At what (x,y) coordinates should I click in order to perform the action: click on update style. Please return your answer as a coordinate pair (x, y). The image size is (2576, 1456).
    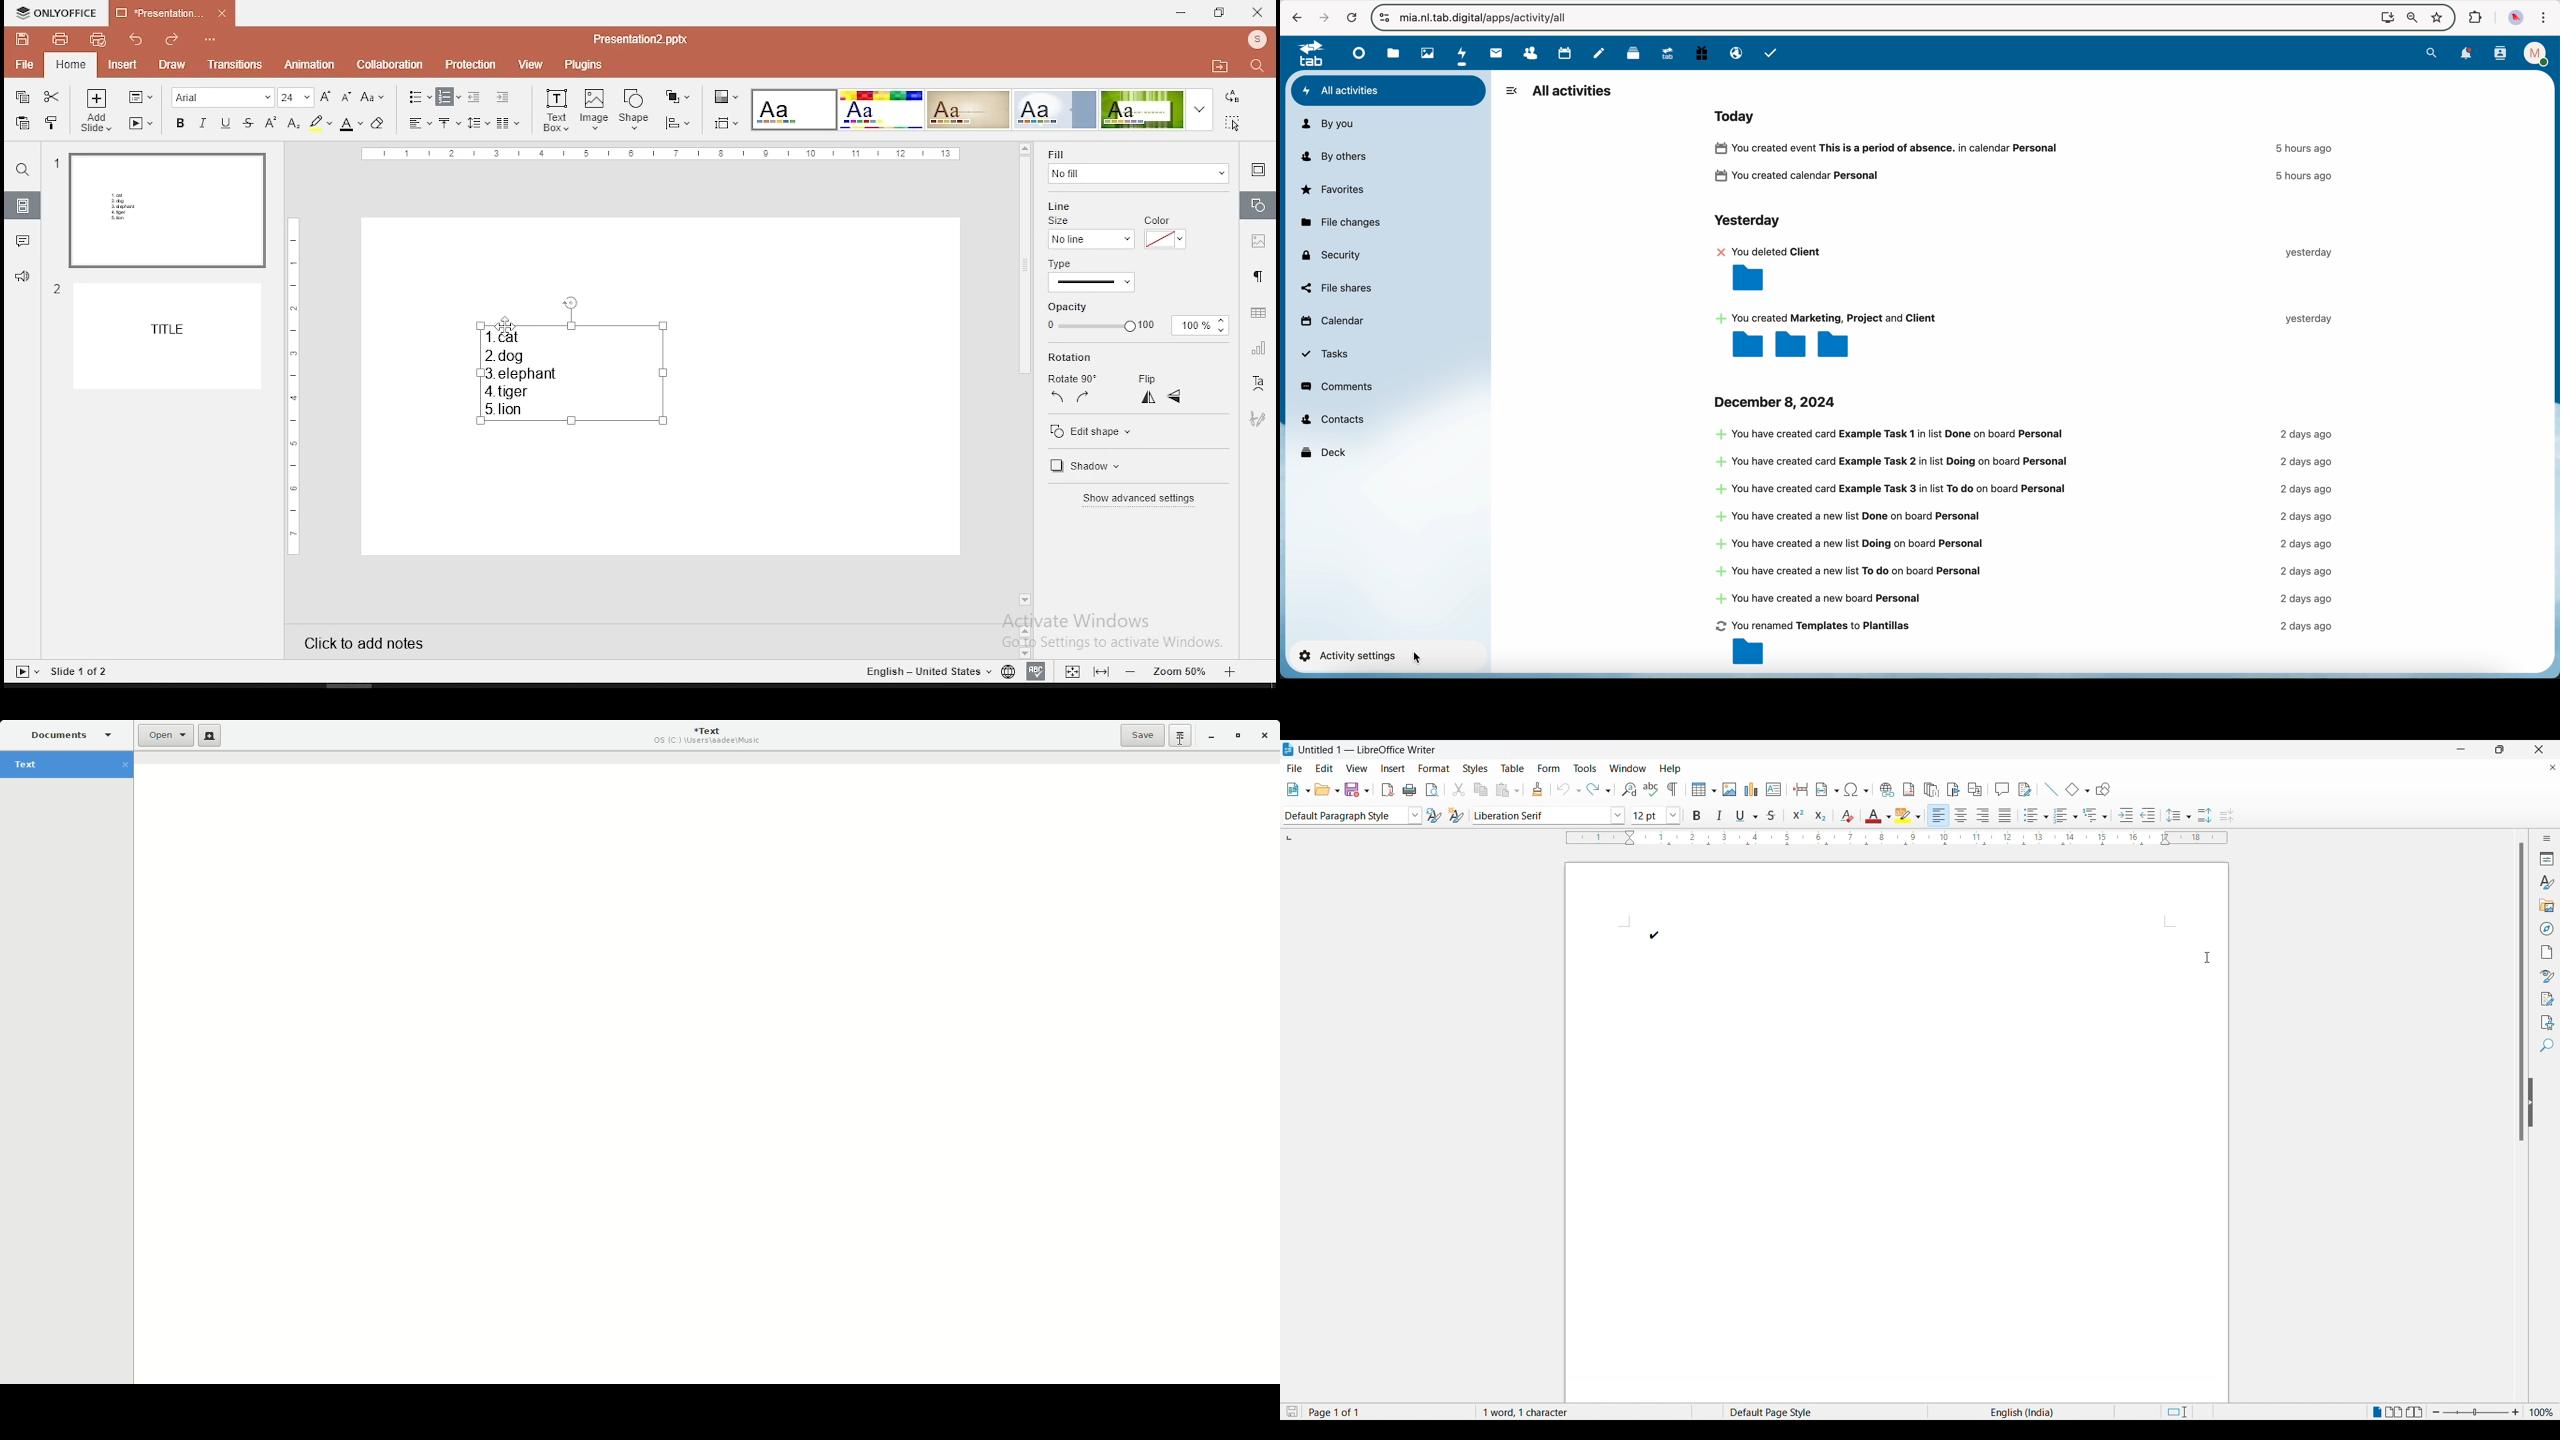
    Looking at the image, I should click on (1432, 816).